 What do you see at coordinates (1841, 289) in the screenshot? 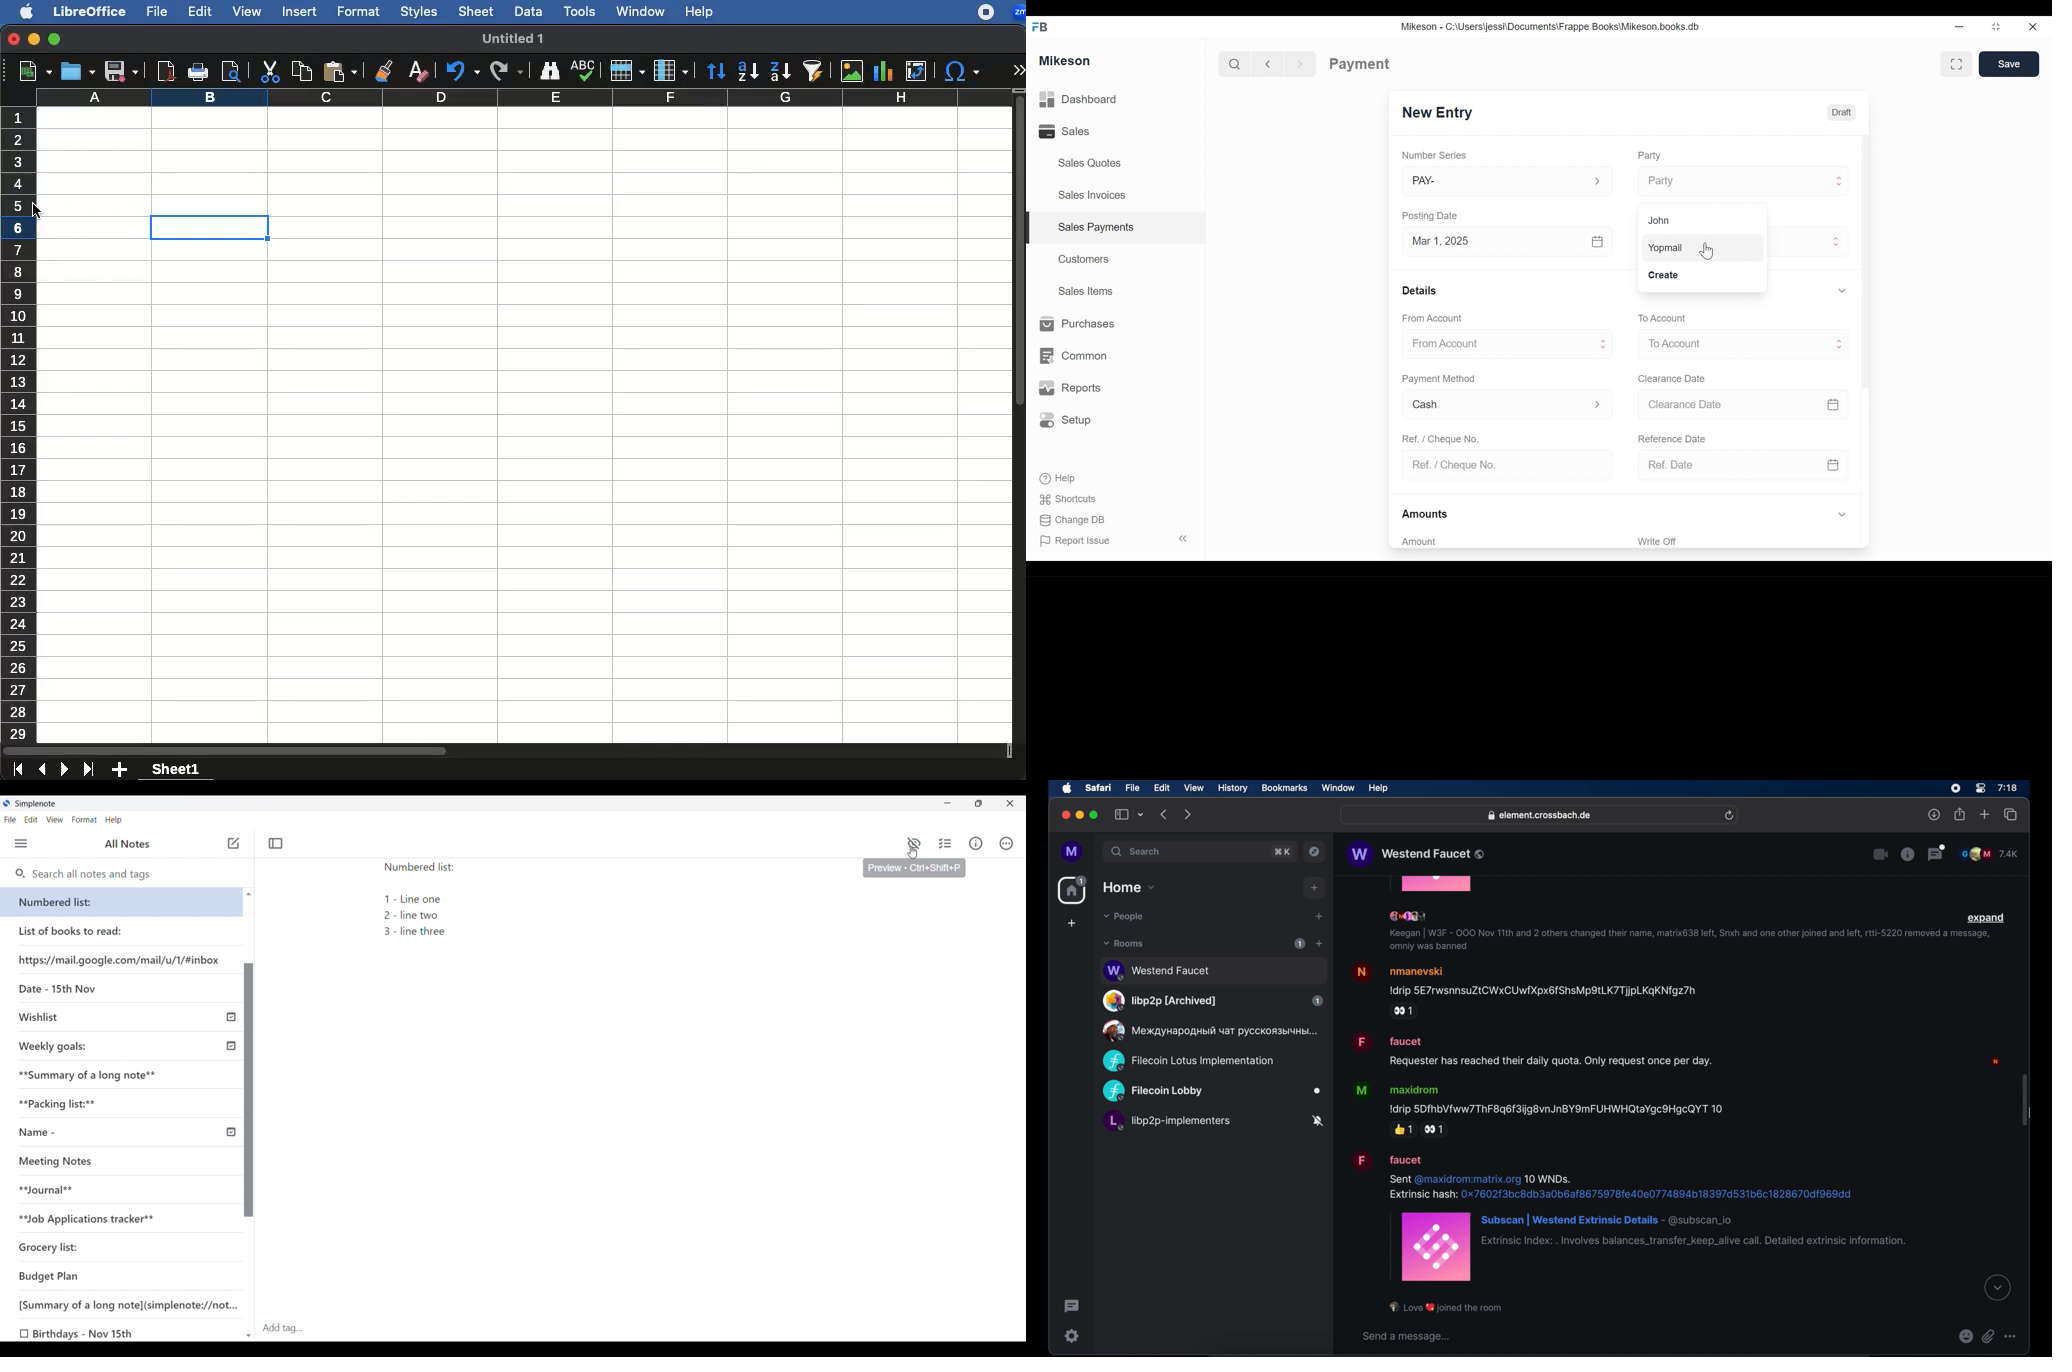
I see `Hide` at bounding box center [1841, 289].